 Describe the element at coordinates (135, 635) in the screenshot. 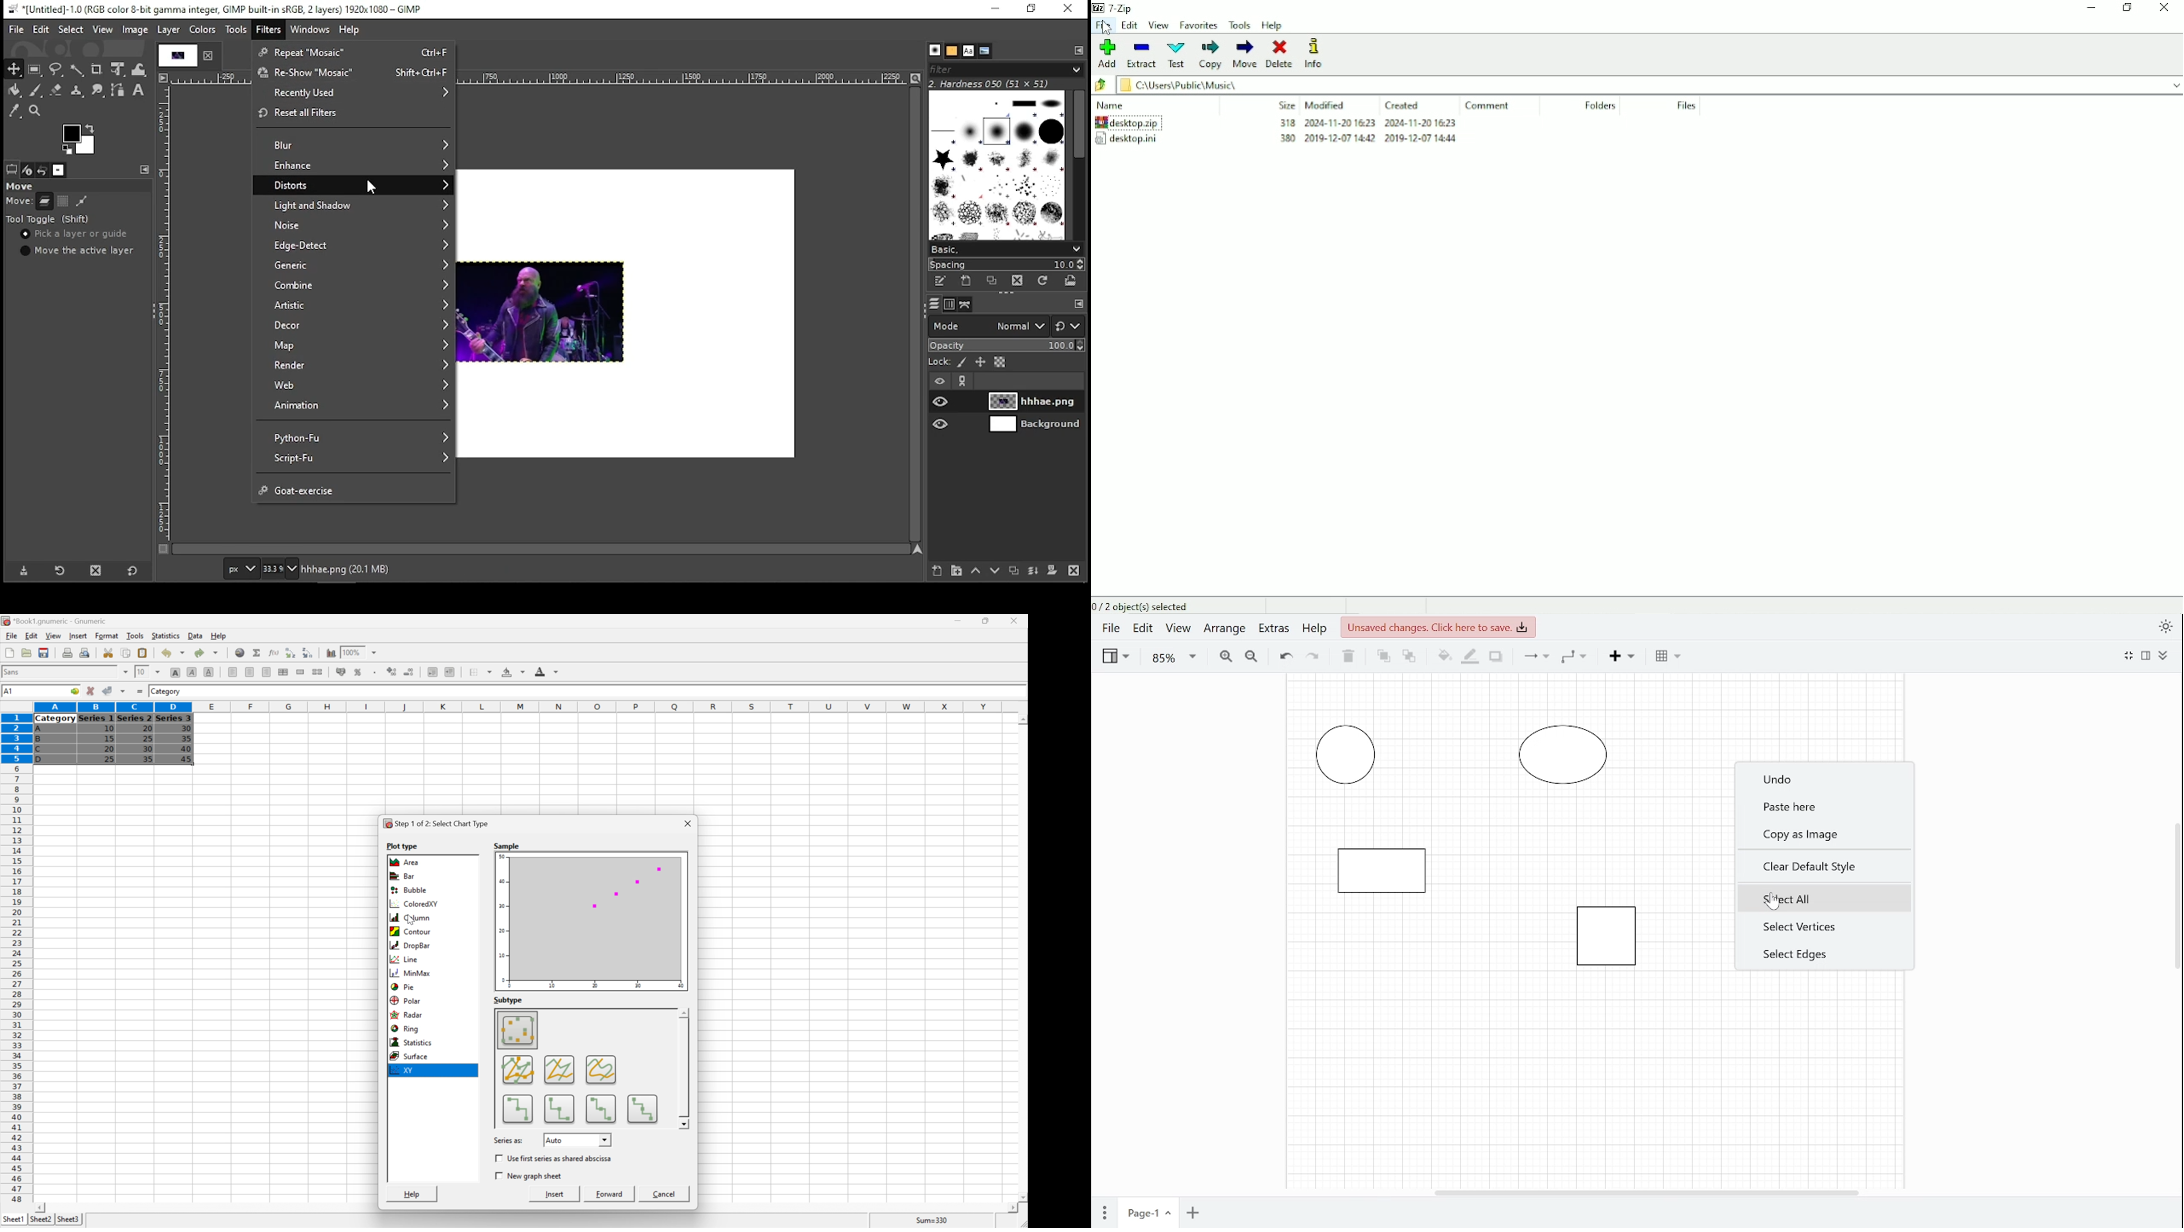

I see `Tools` at that location.